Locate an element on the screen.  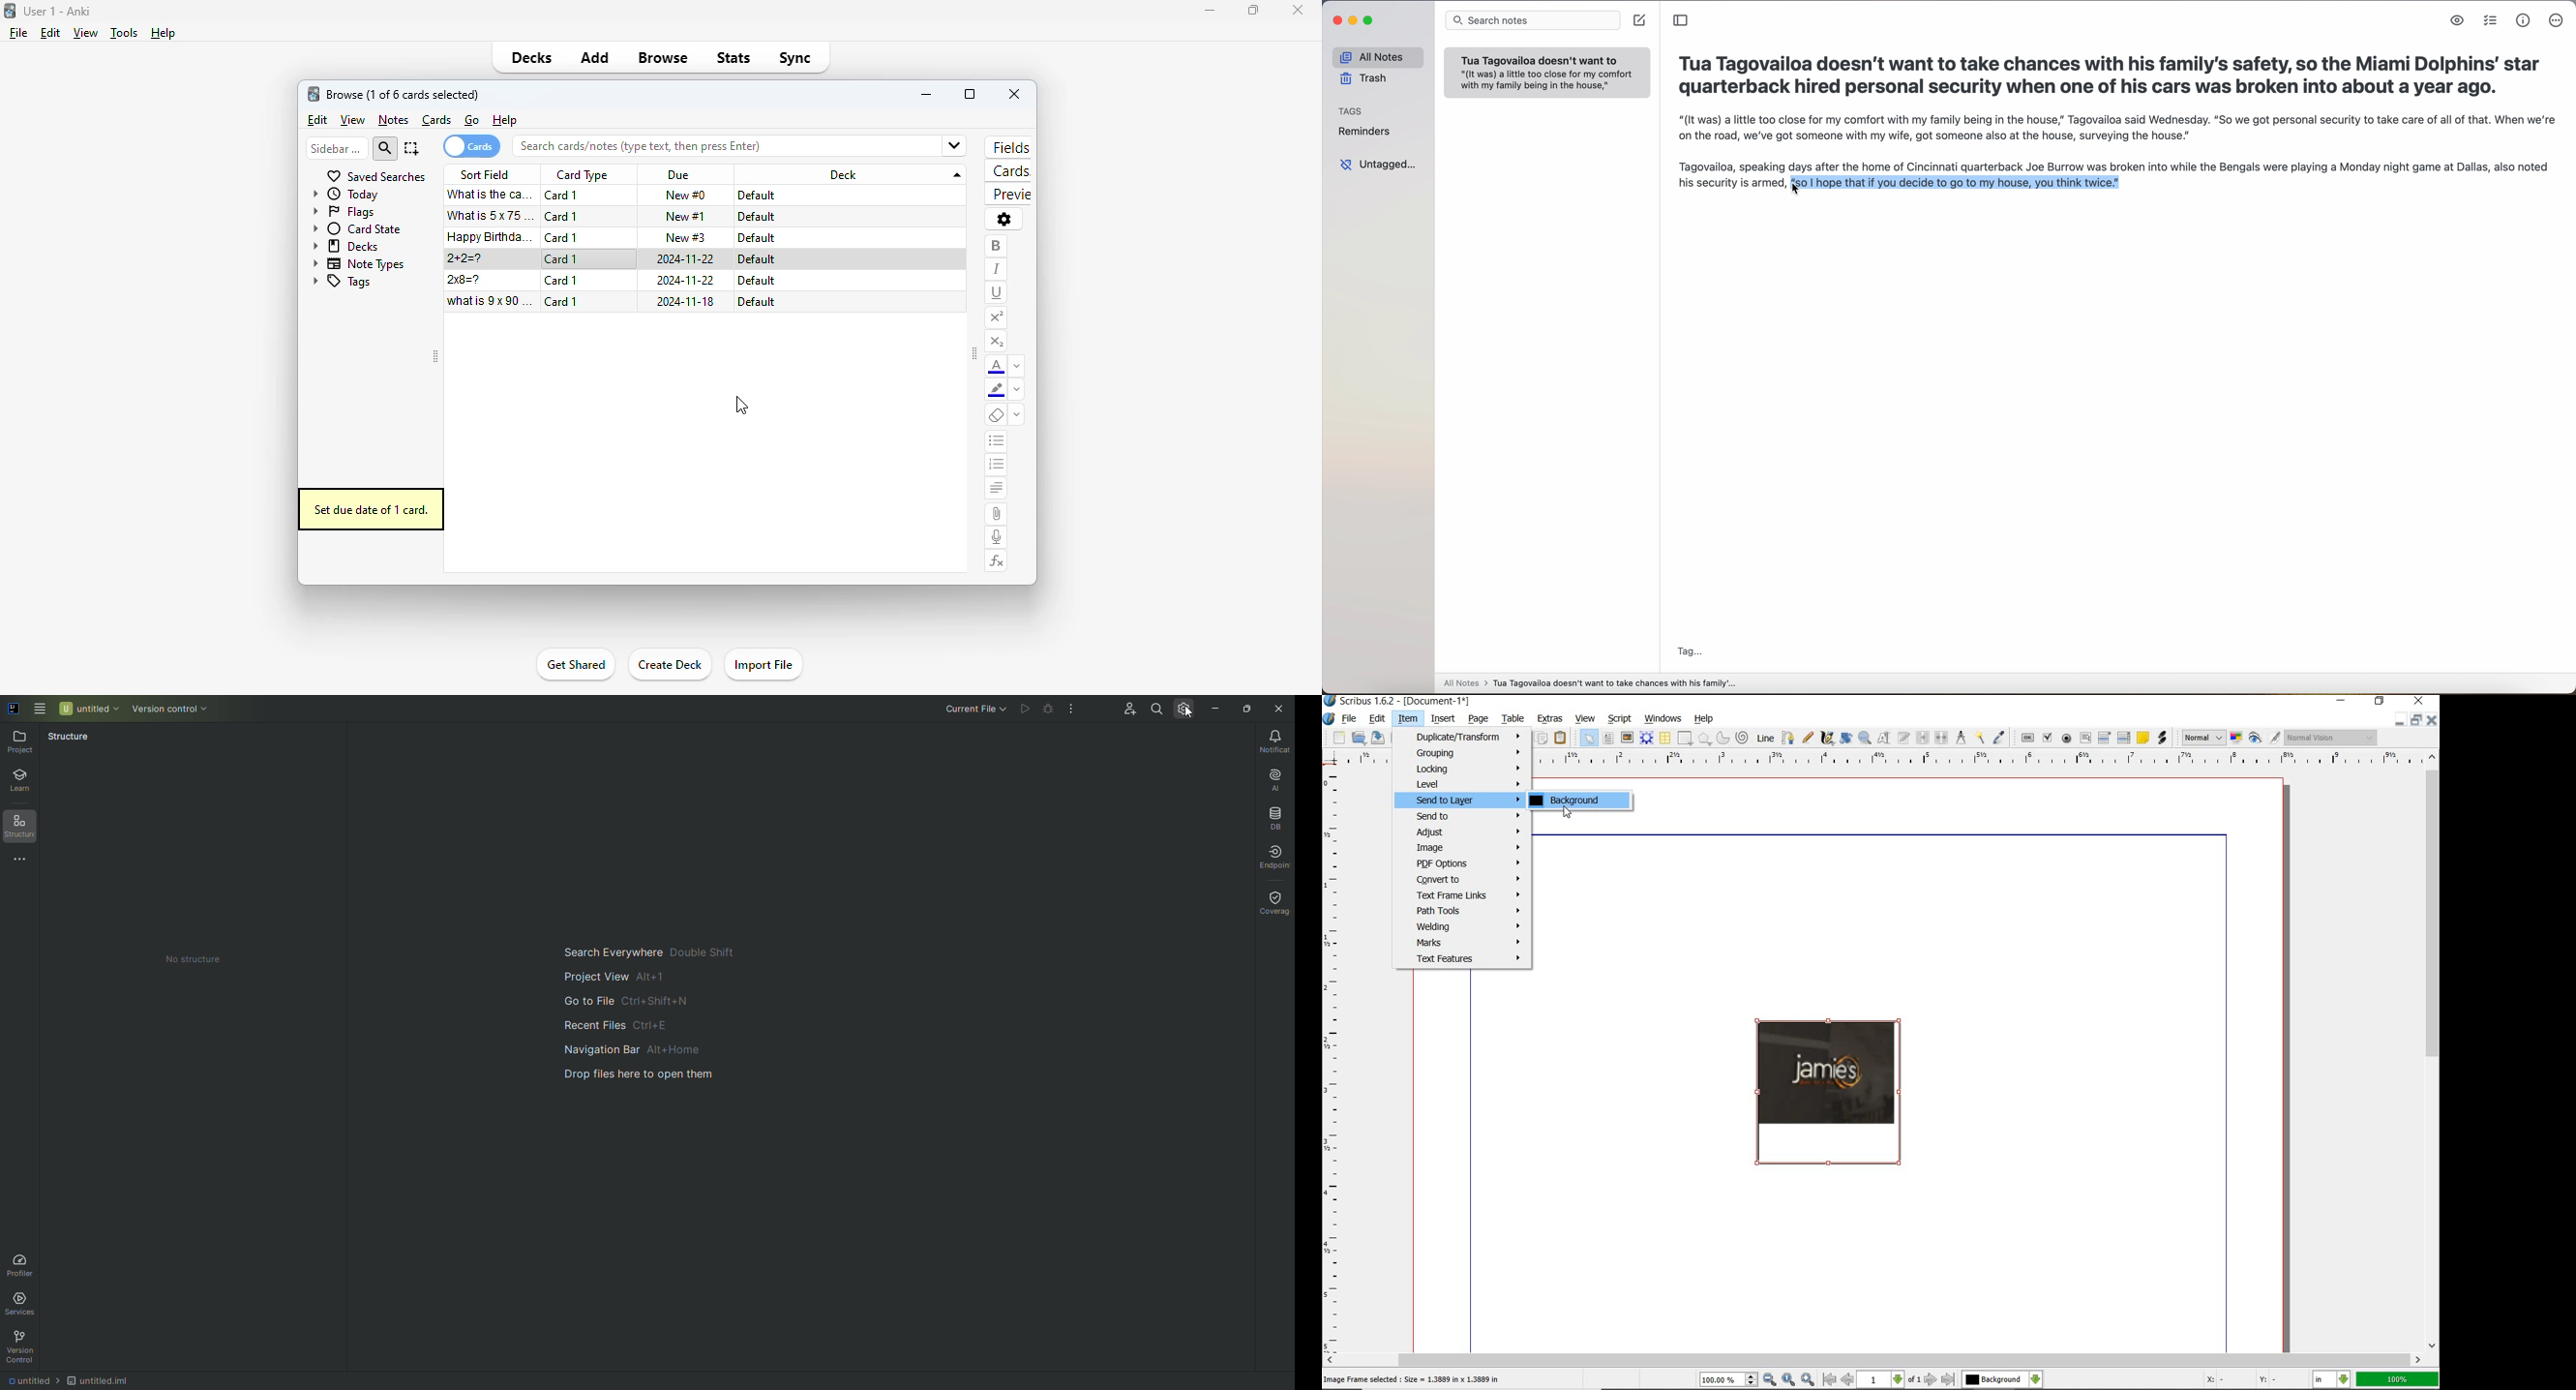
underline is located at coordinates (997, 292).